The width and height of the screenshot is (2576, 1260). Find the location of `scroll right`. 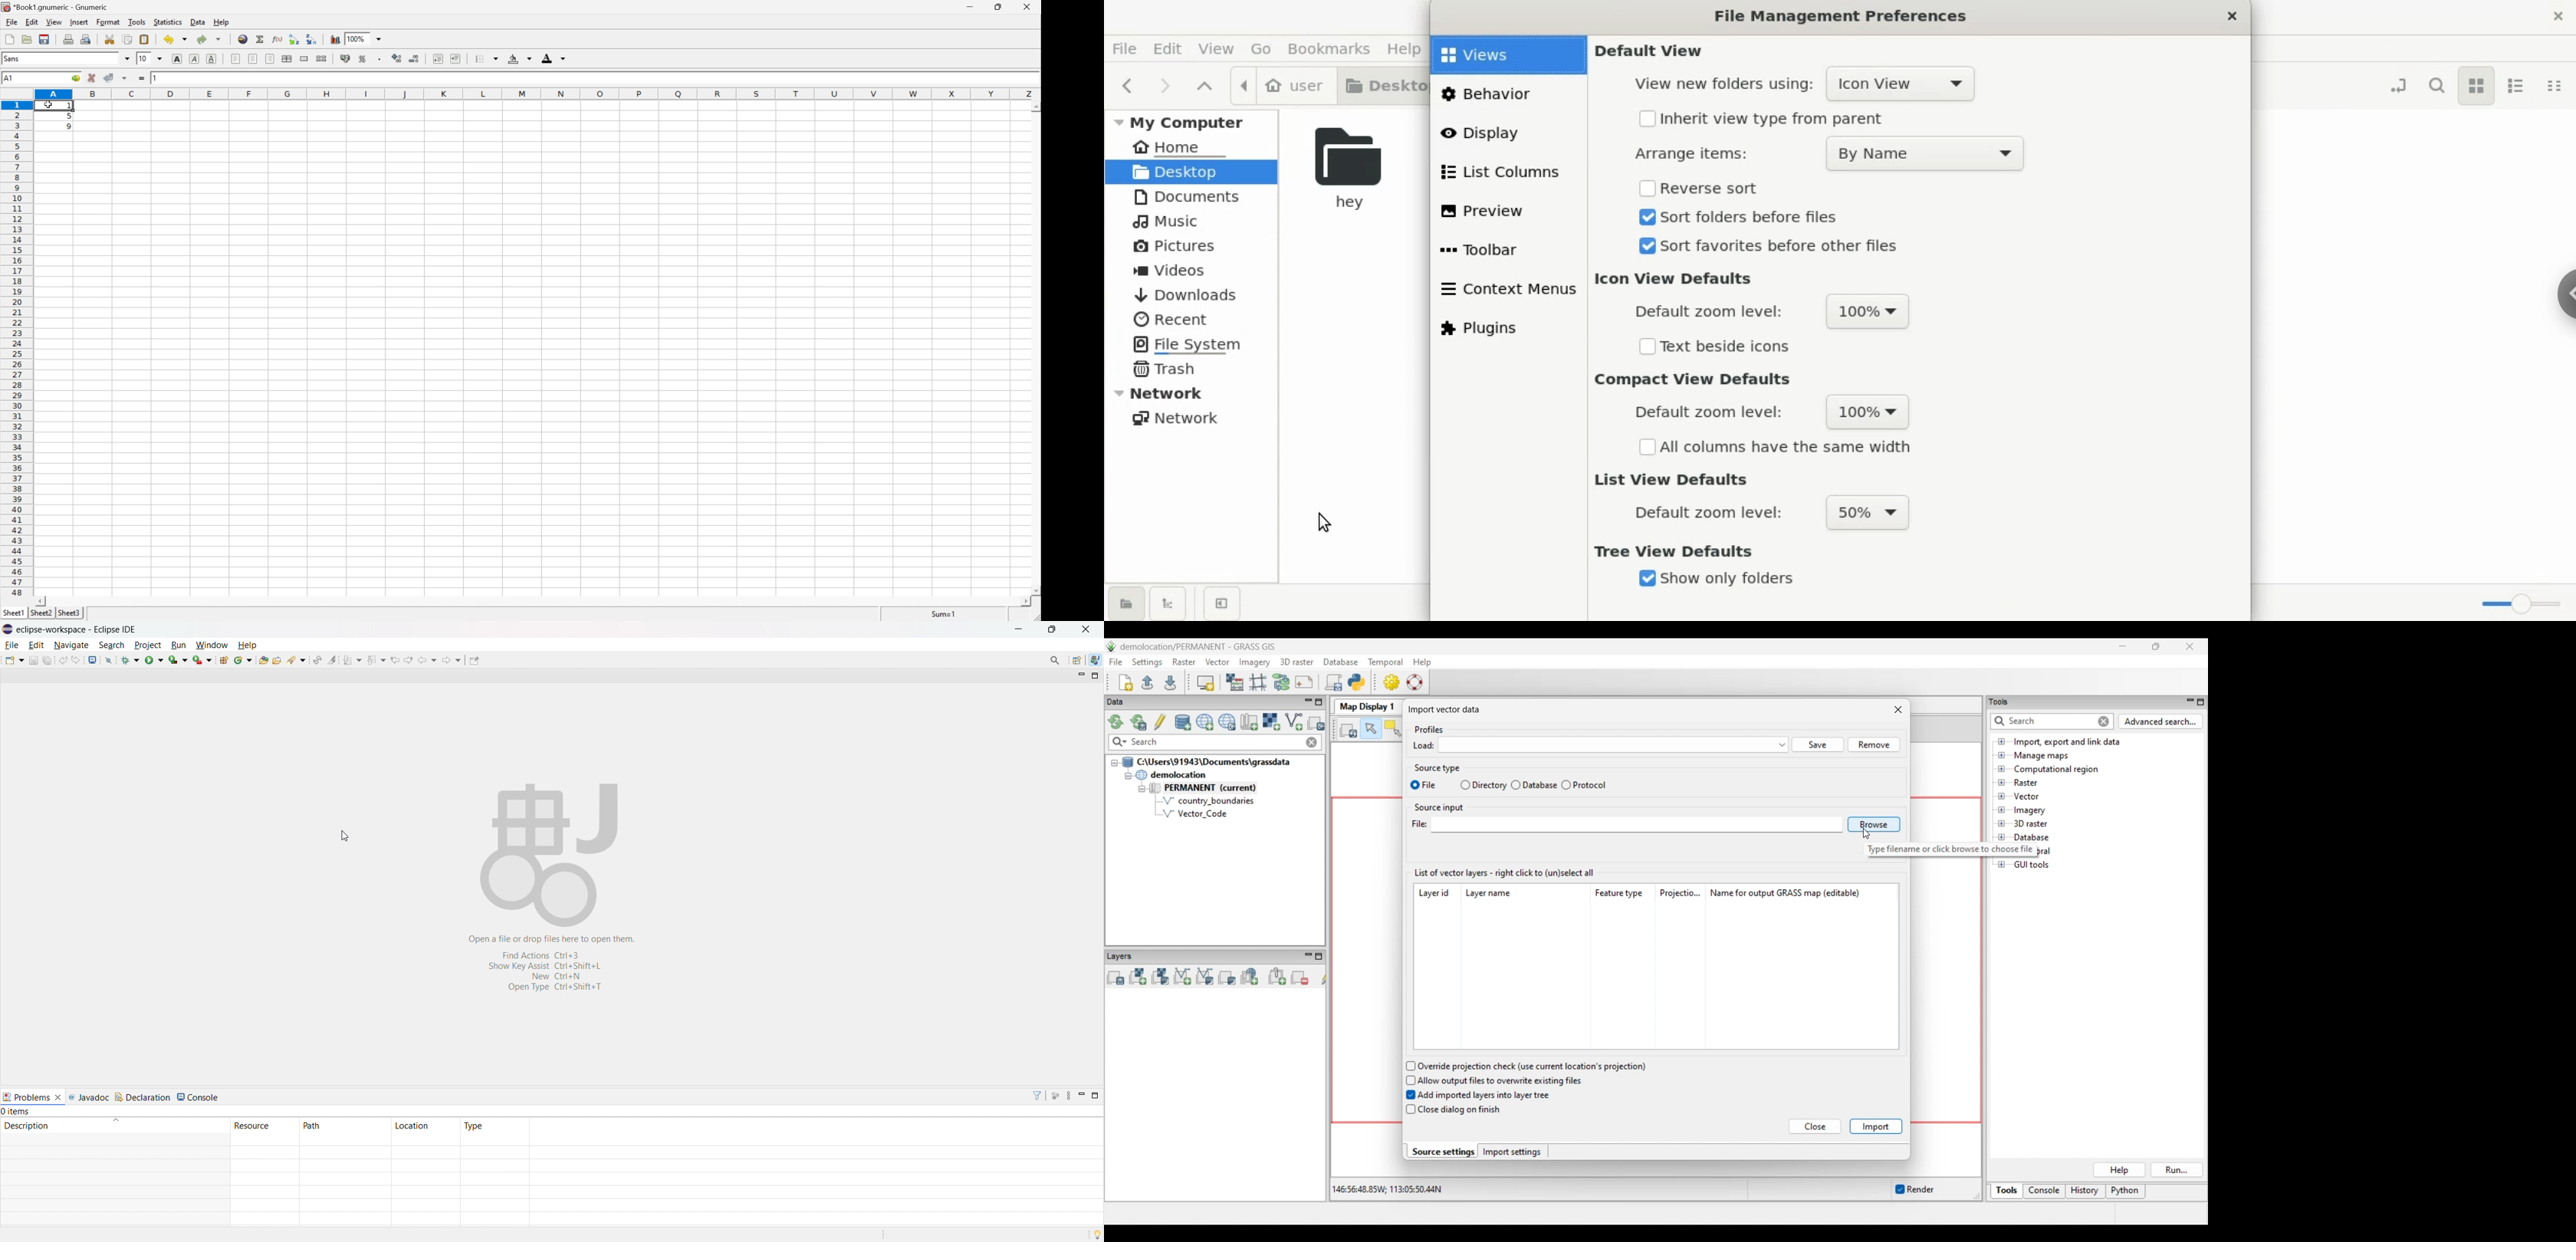

scroll right is located at coordinates (1026, 602).